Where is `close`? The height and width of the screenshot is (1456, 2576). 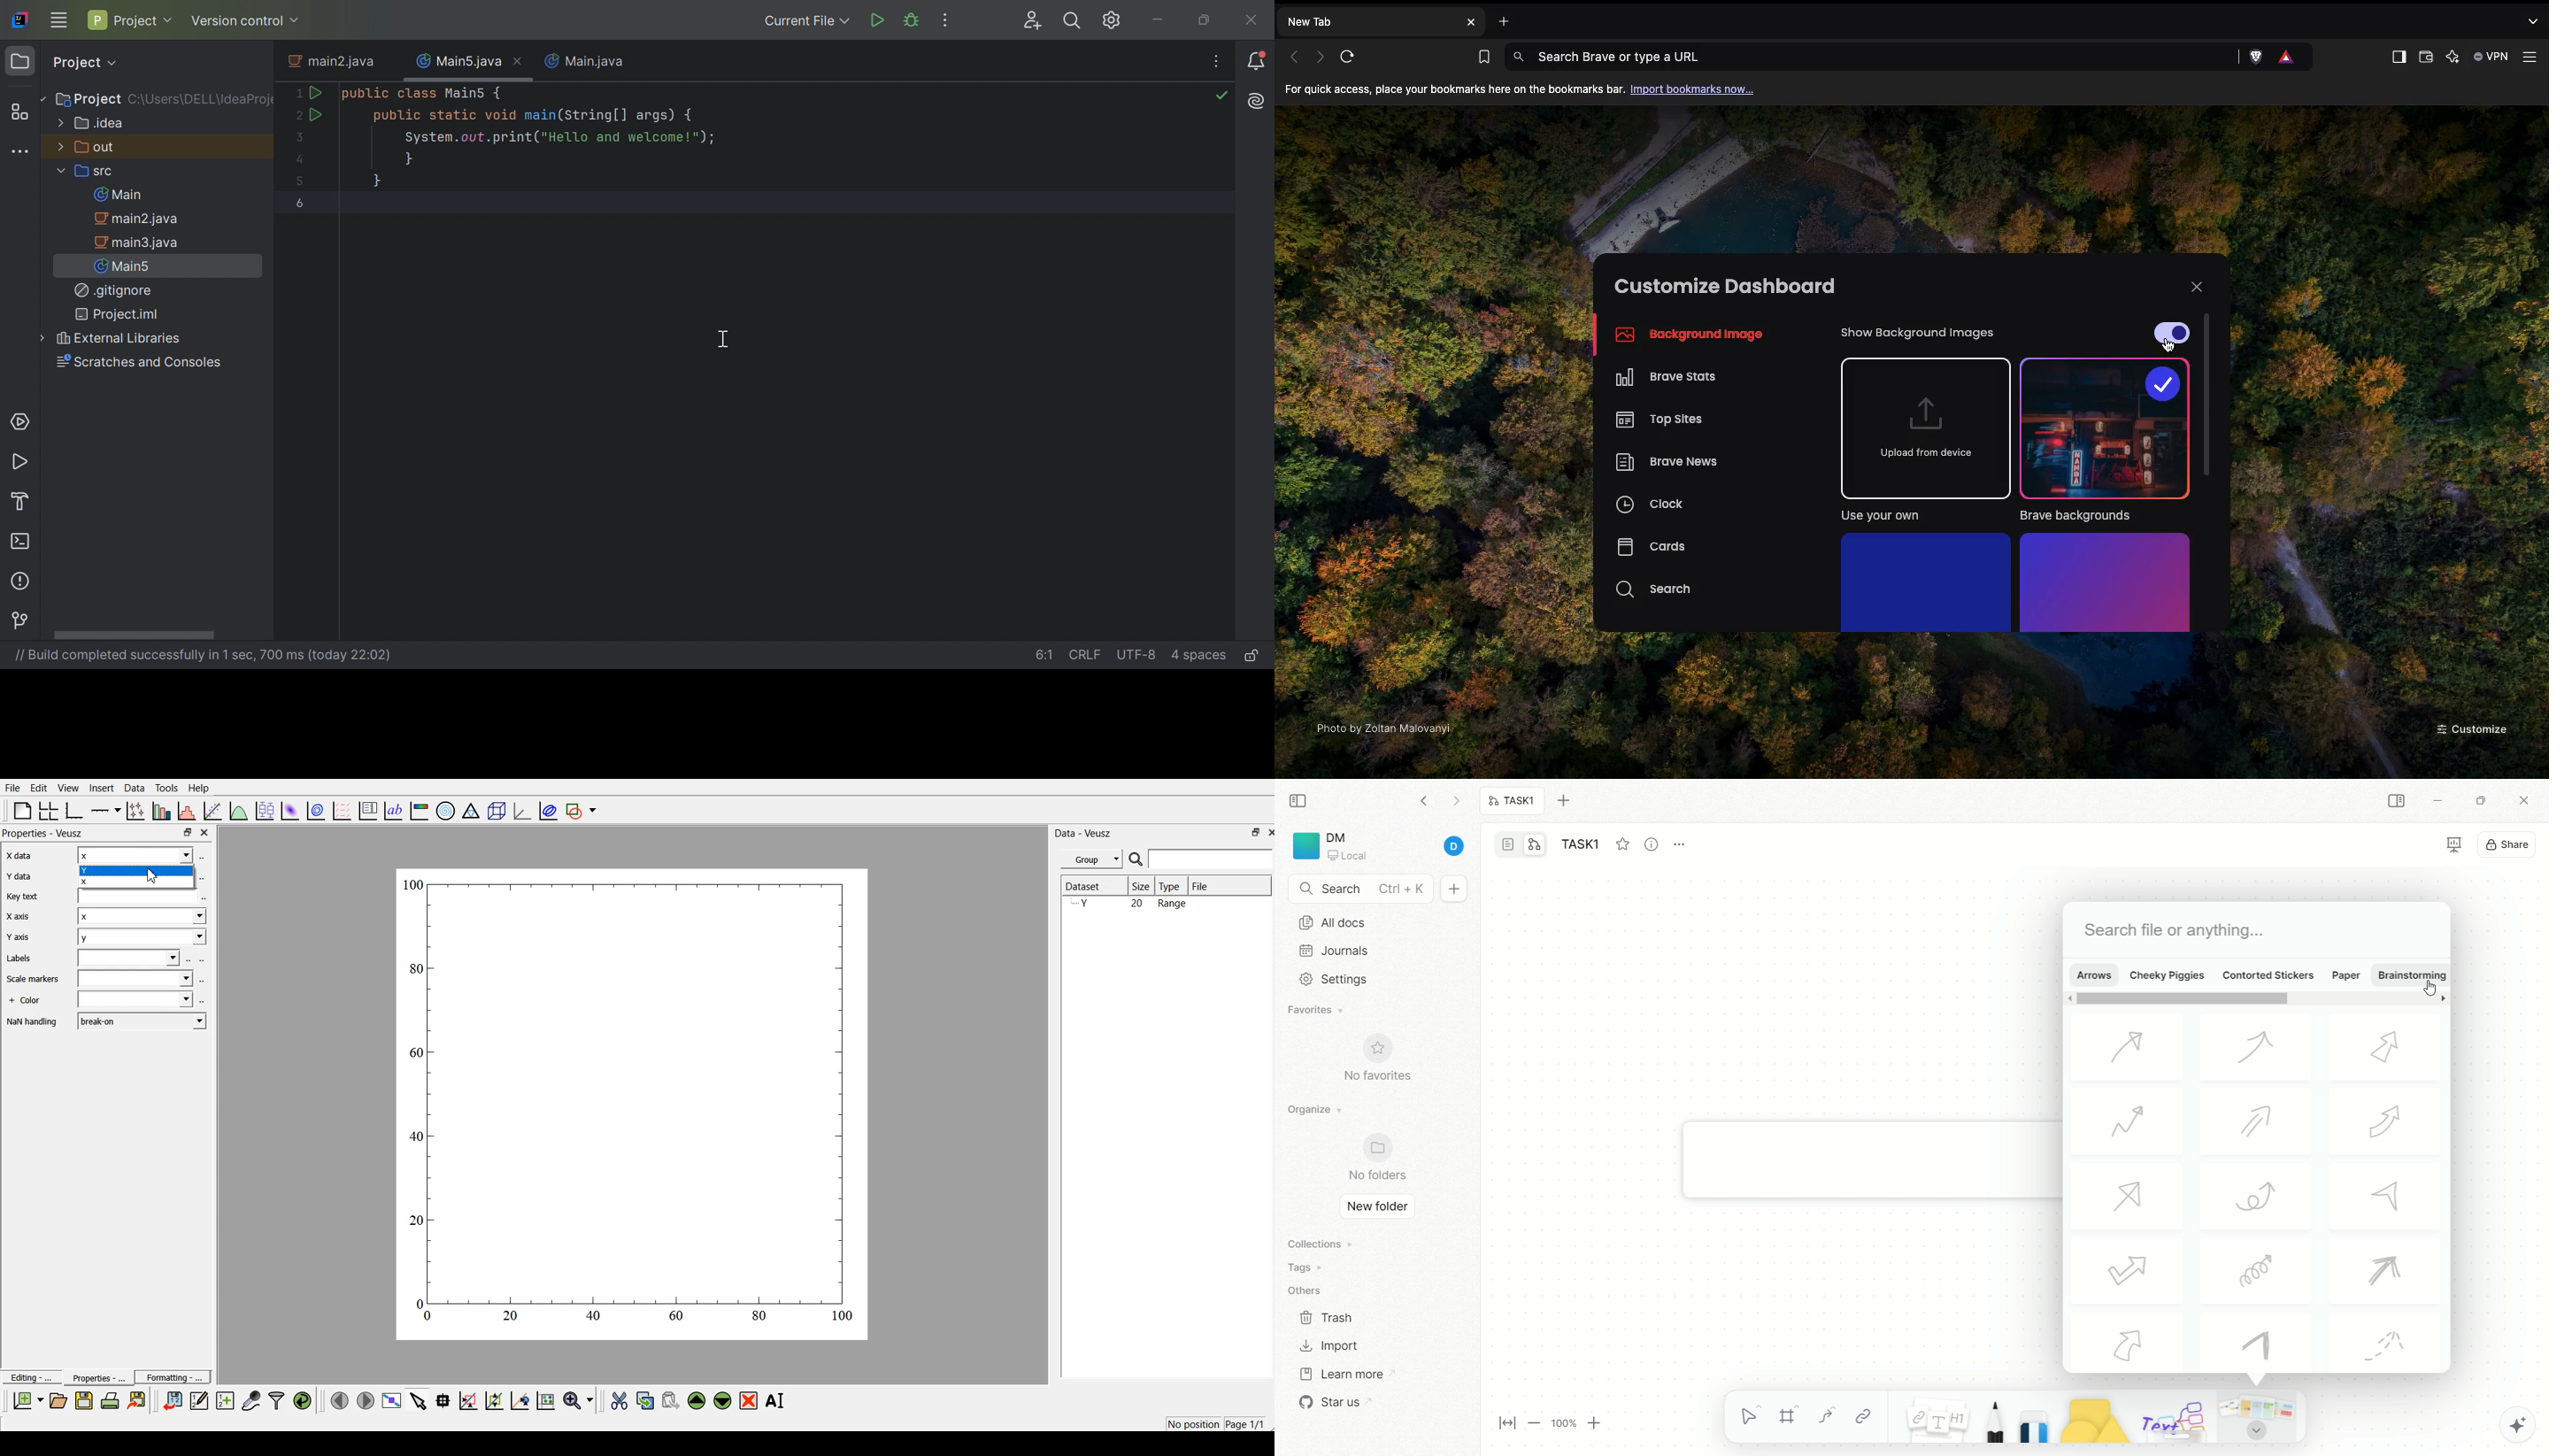
close is located at coordinates (2526, 802).